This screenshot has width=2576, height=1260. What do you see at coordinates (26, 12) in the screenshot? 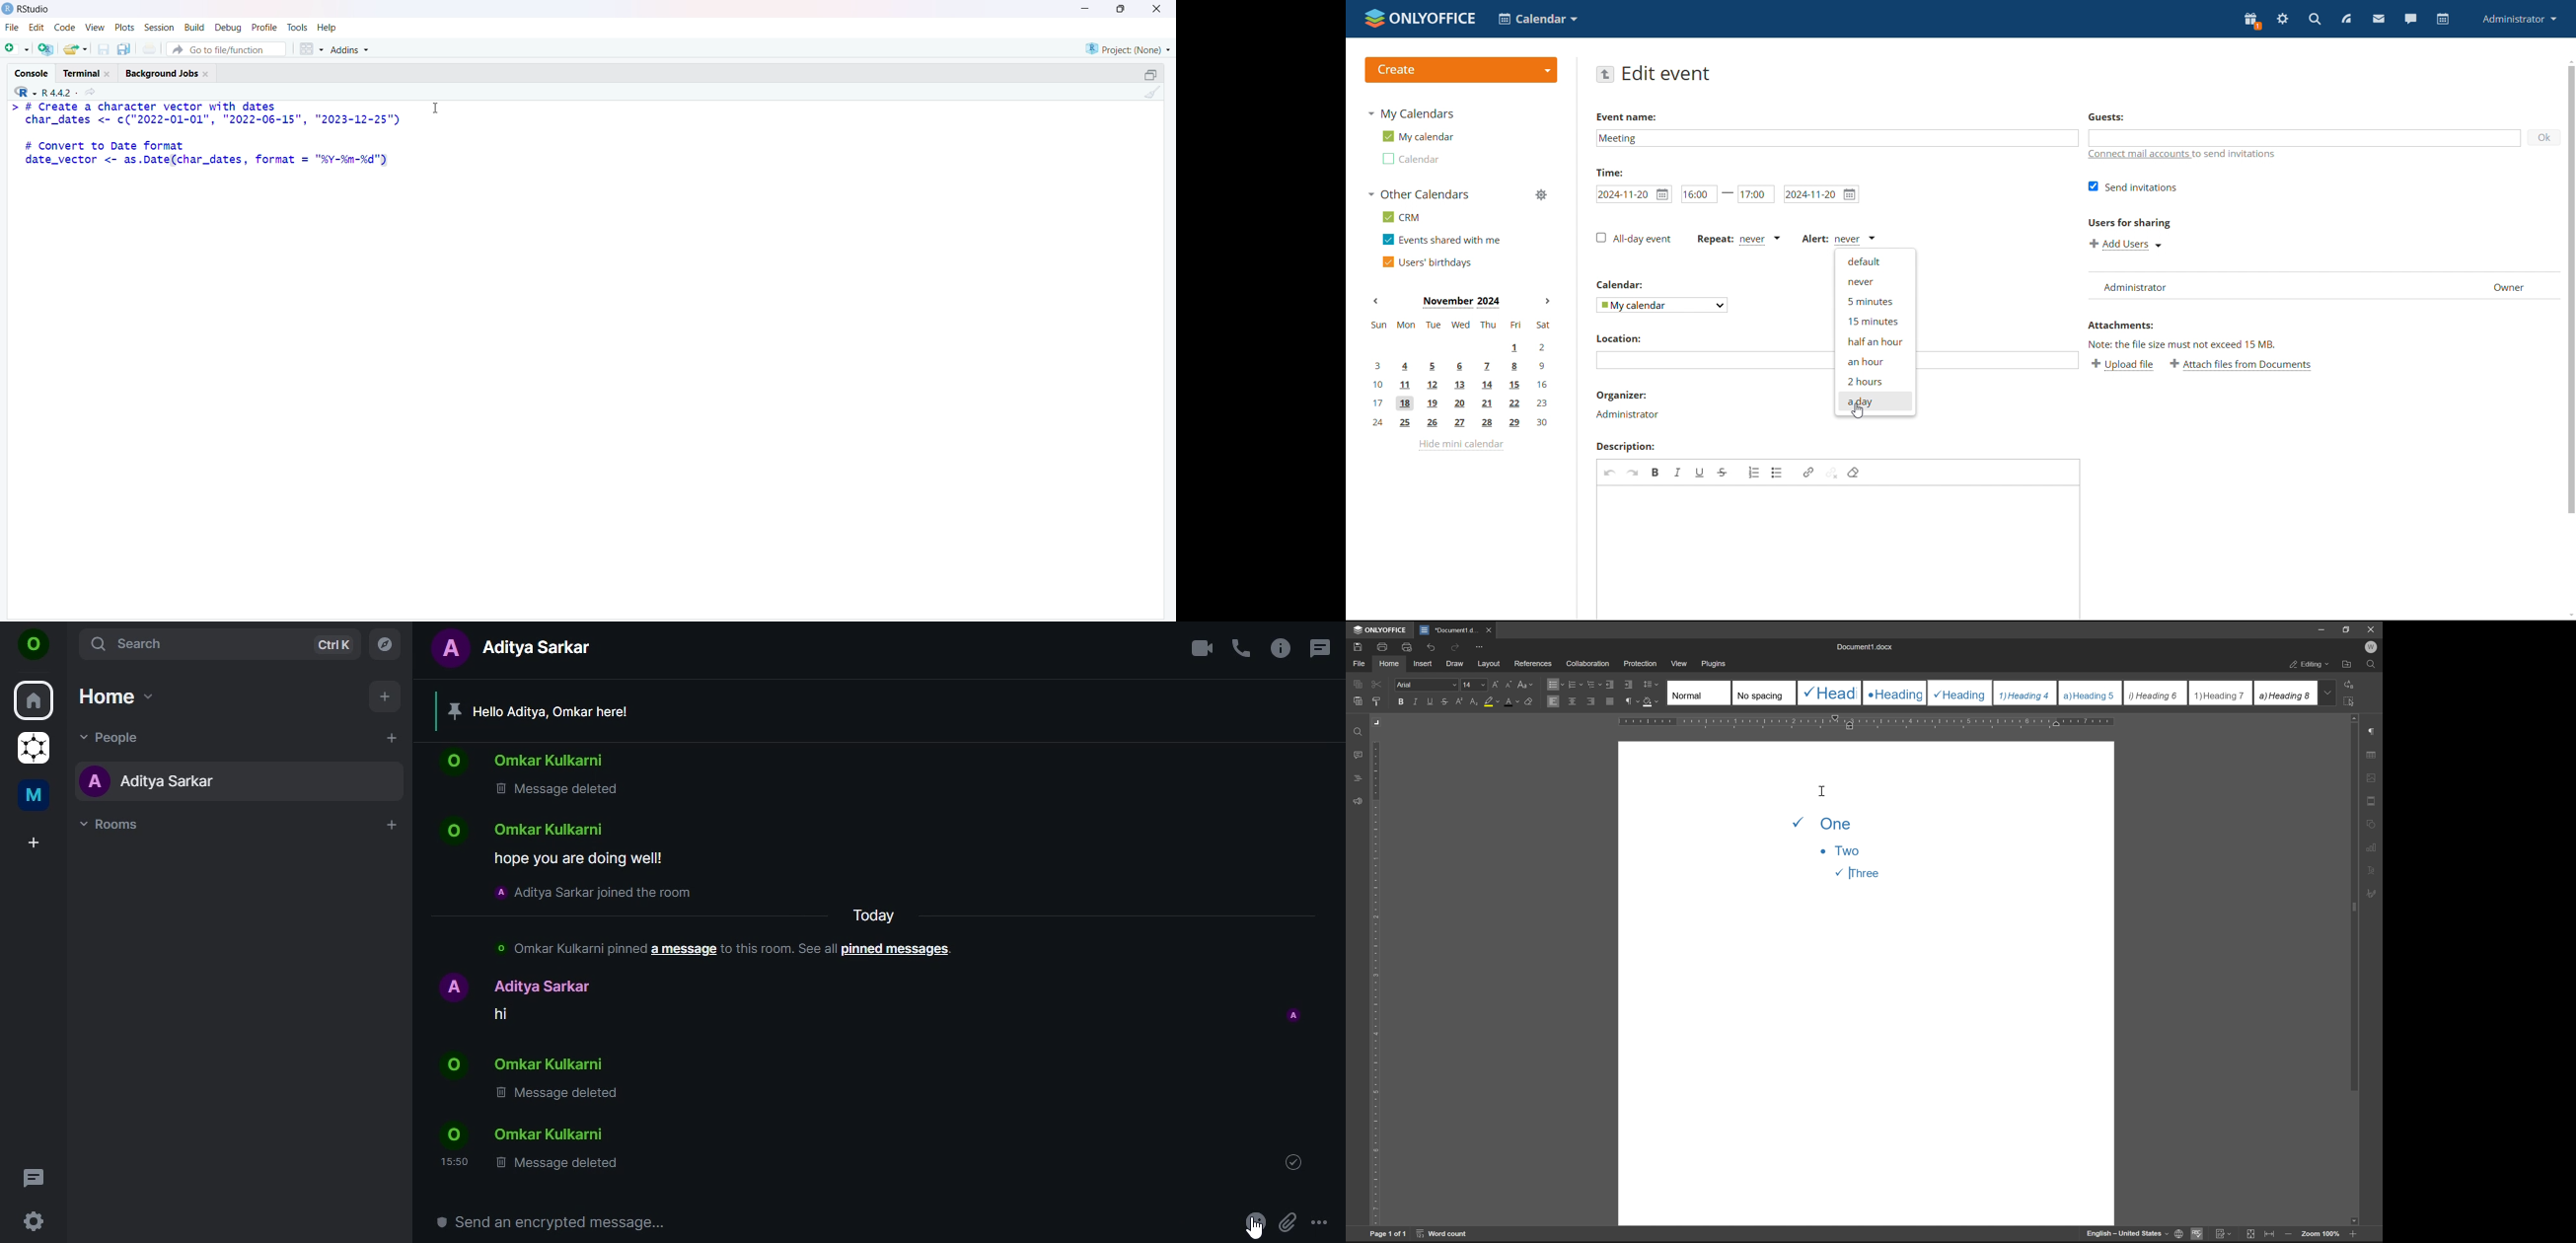
I see `RStudio` at bounding box center [26, 12].